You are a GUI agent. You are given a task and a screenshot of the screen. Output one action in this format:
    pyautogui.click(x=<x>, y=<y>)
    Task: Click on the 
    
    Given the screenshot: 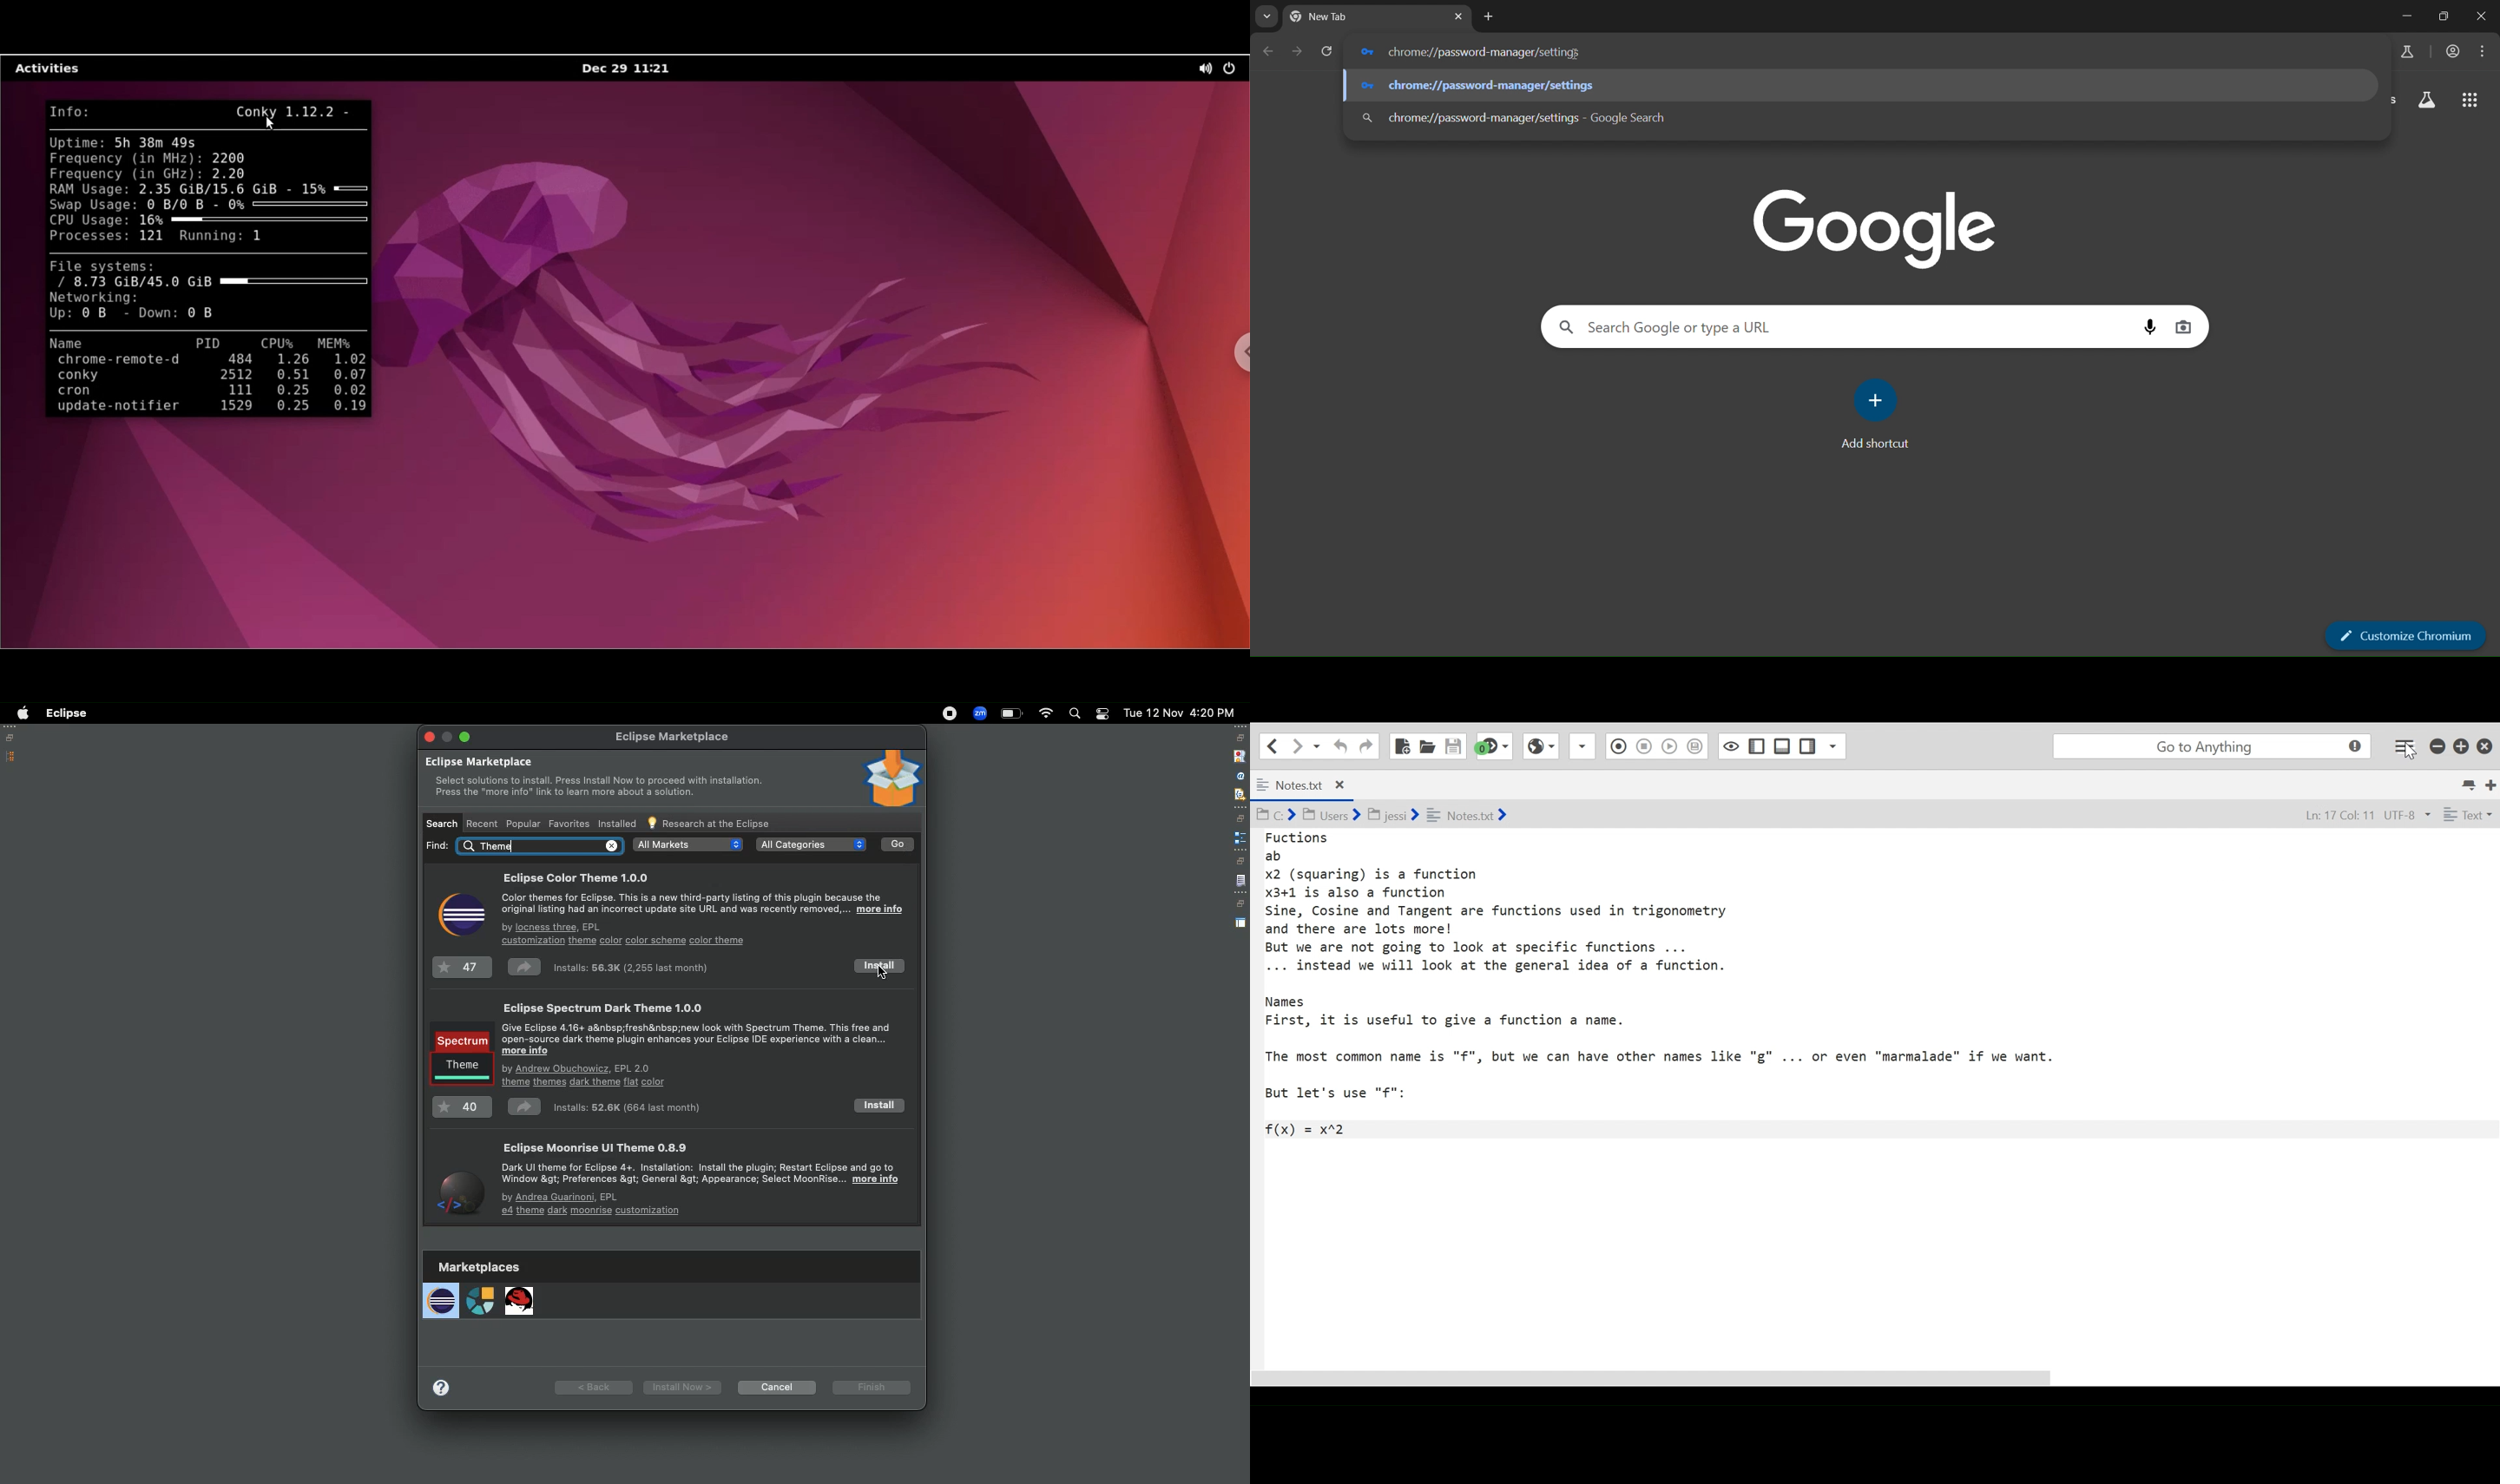 What is the action you would take?
    pyautogui.click(x=1366, y=747)
    